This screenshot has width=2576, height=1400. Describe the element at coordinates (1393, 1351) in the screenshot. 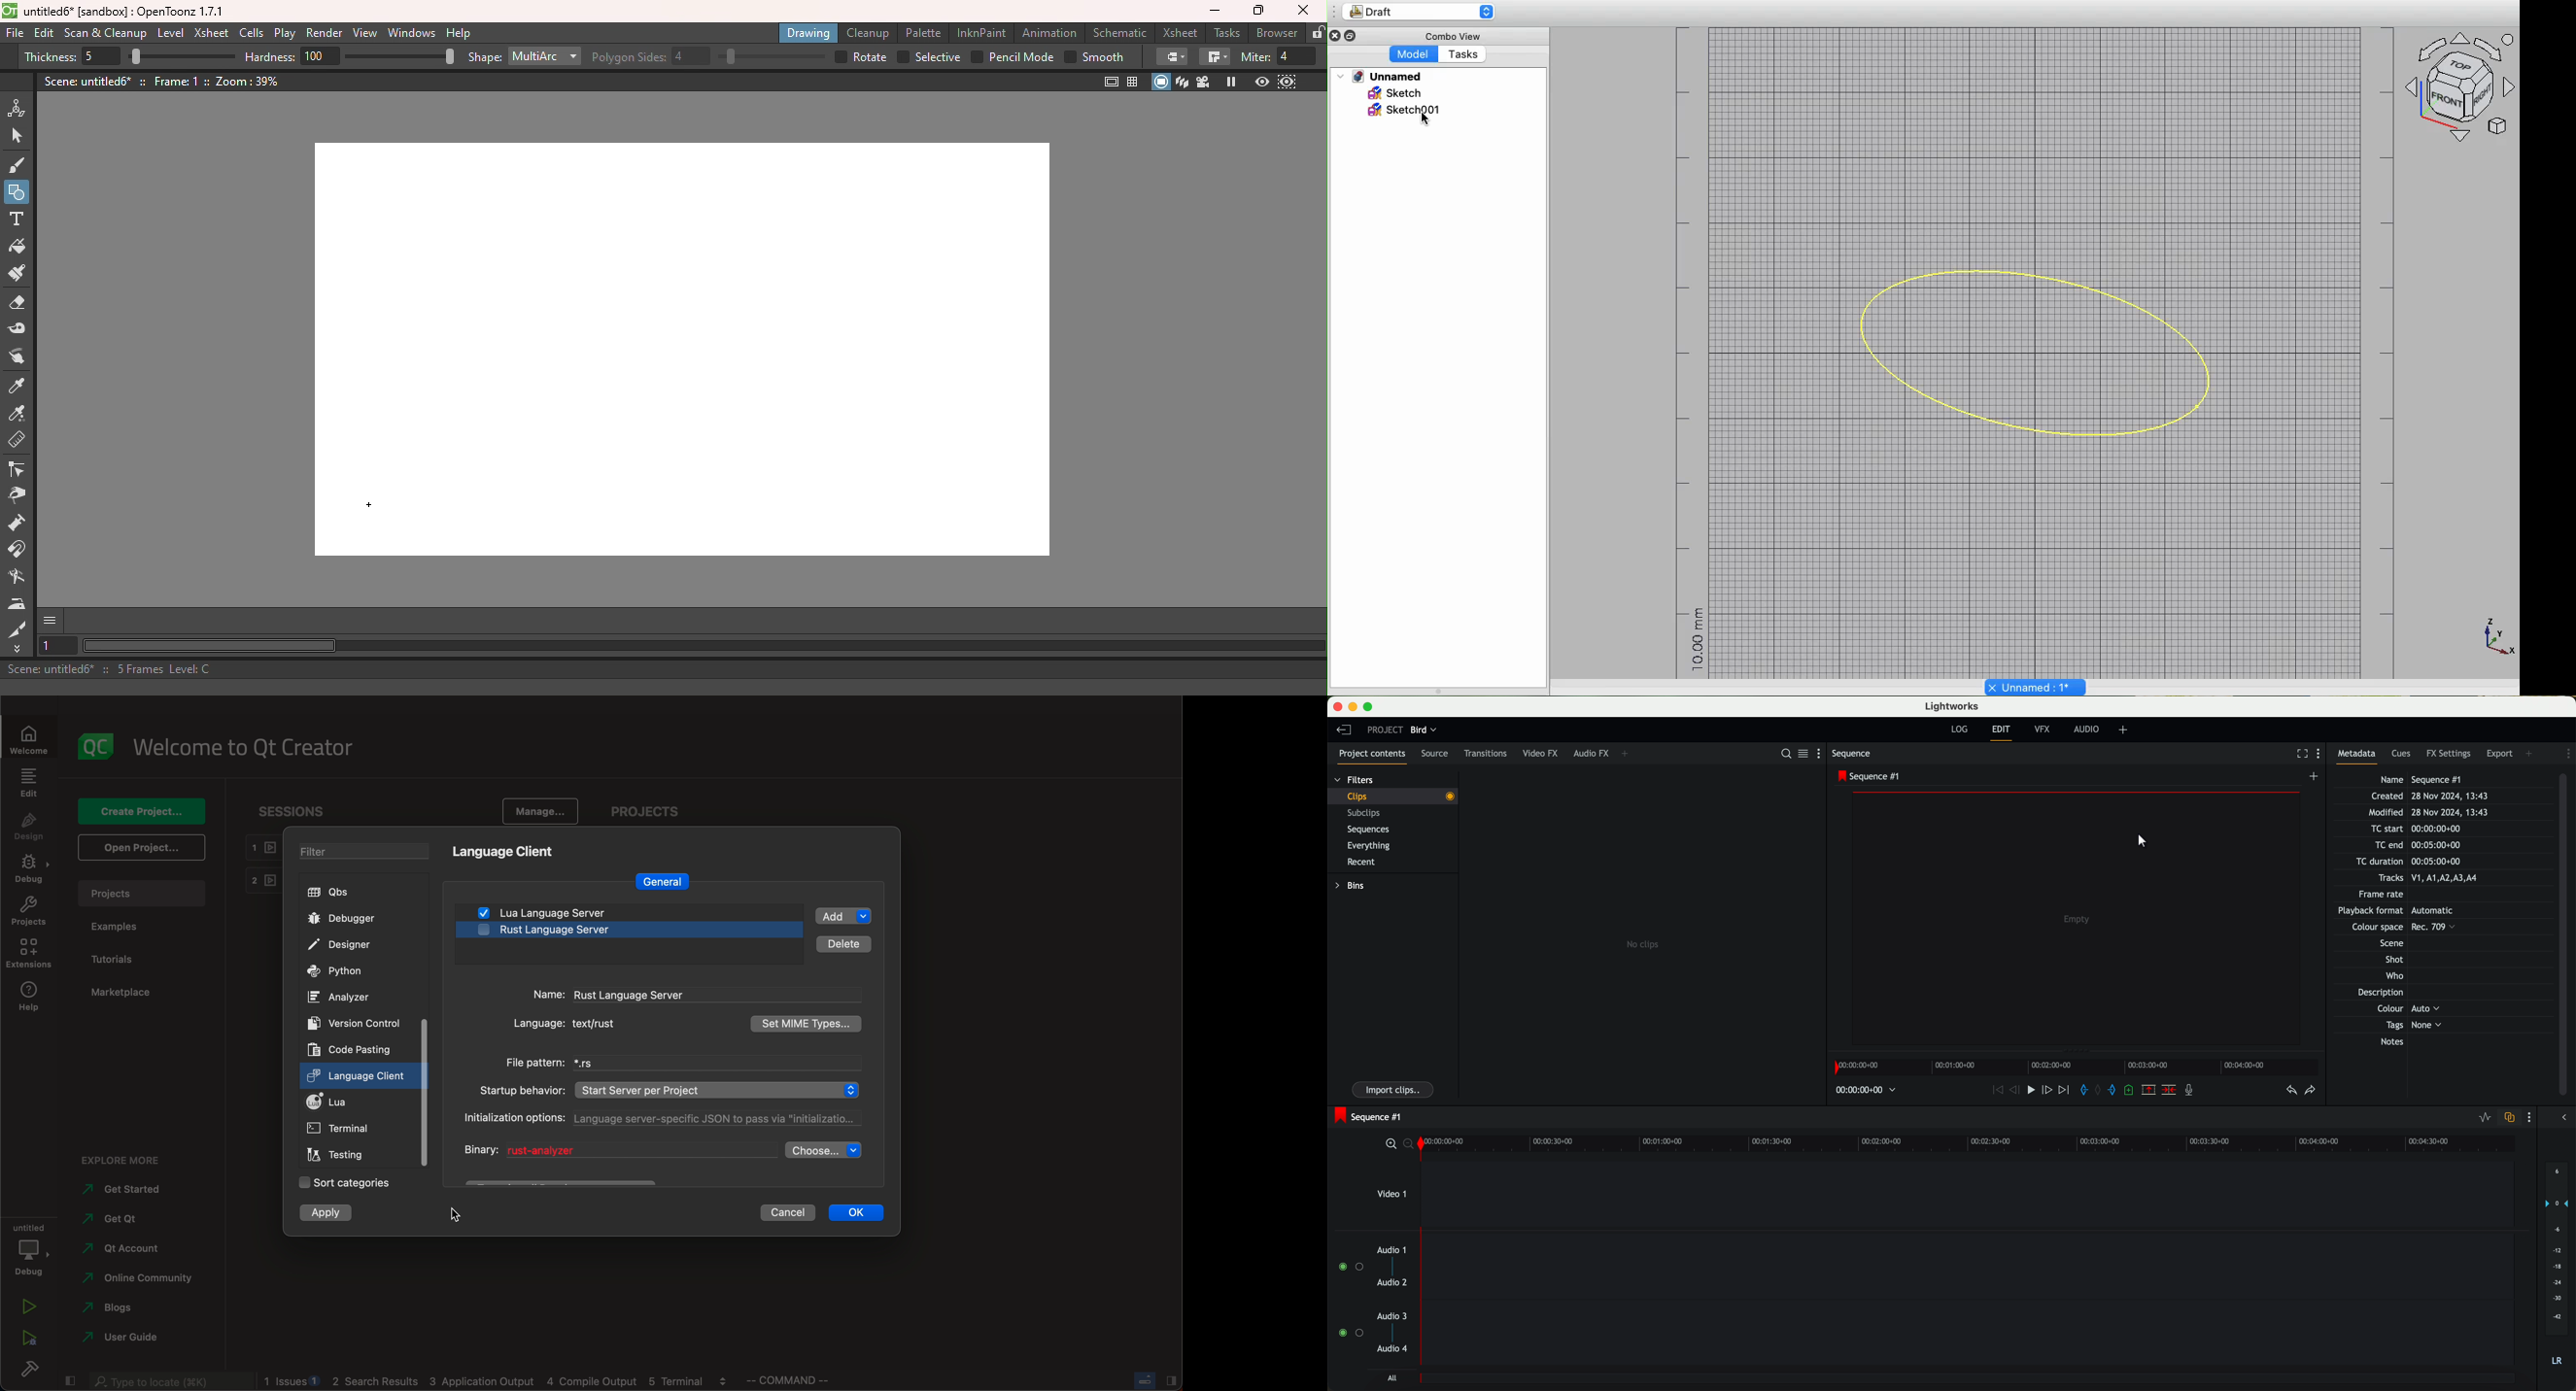

I see `audio 4` at that location.